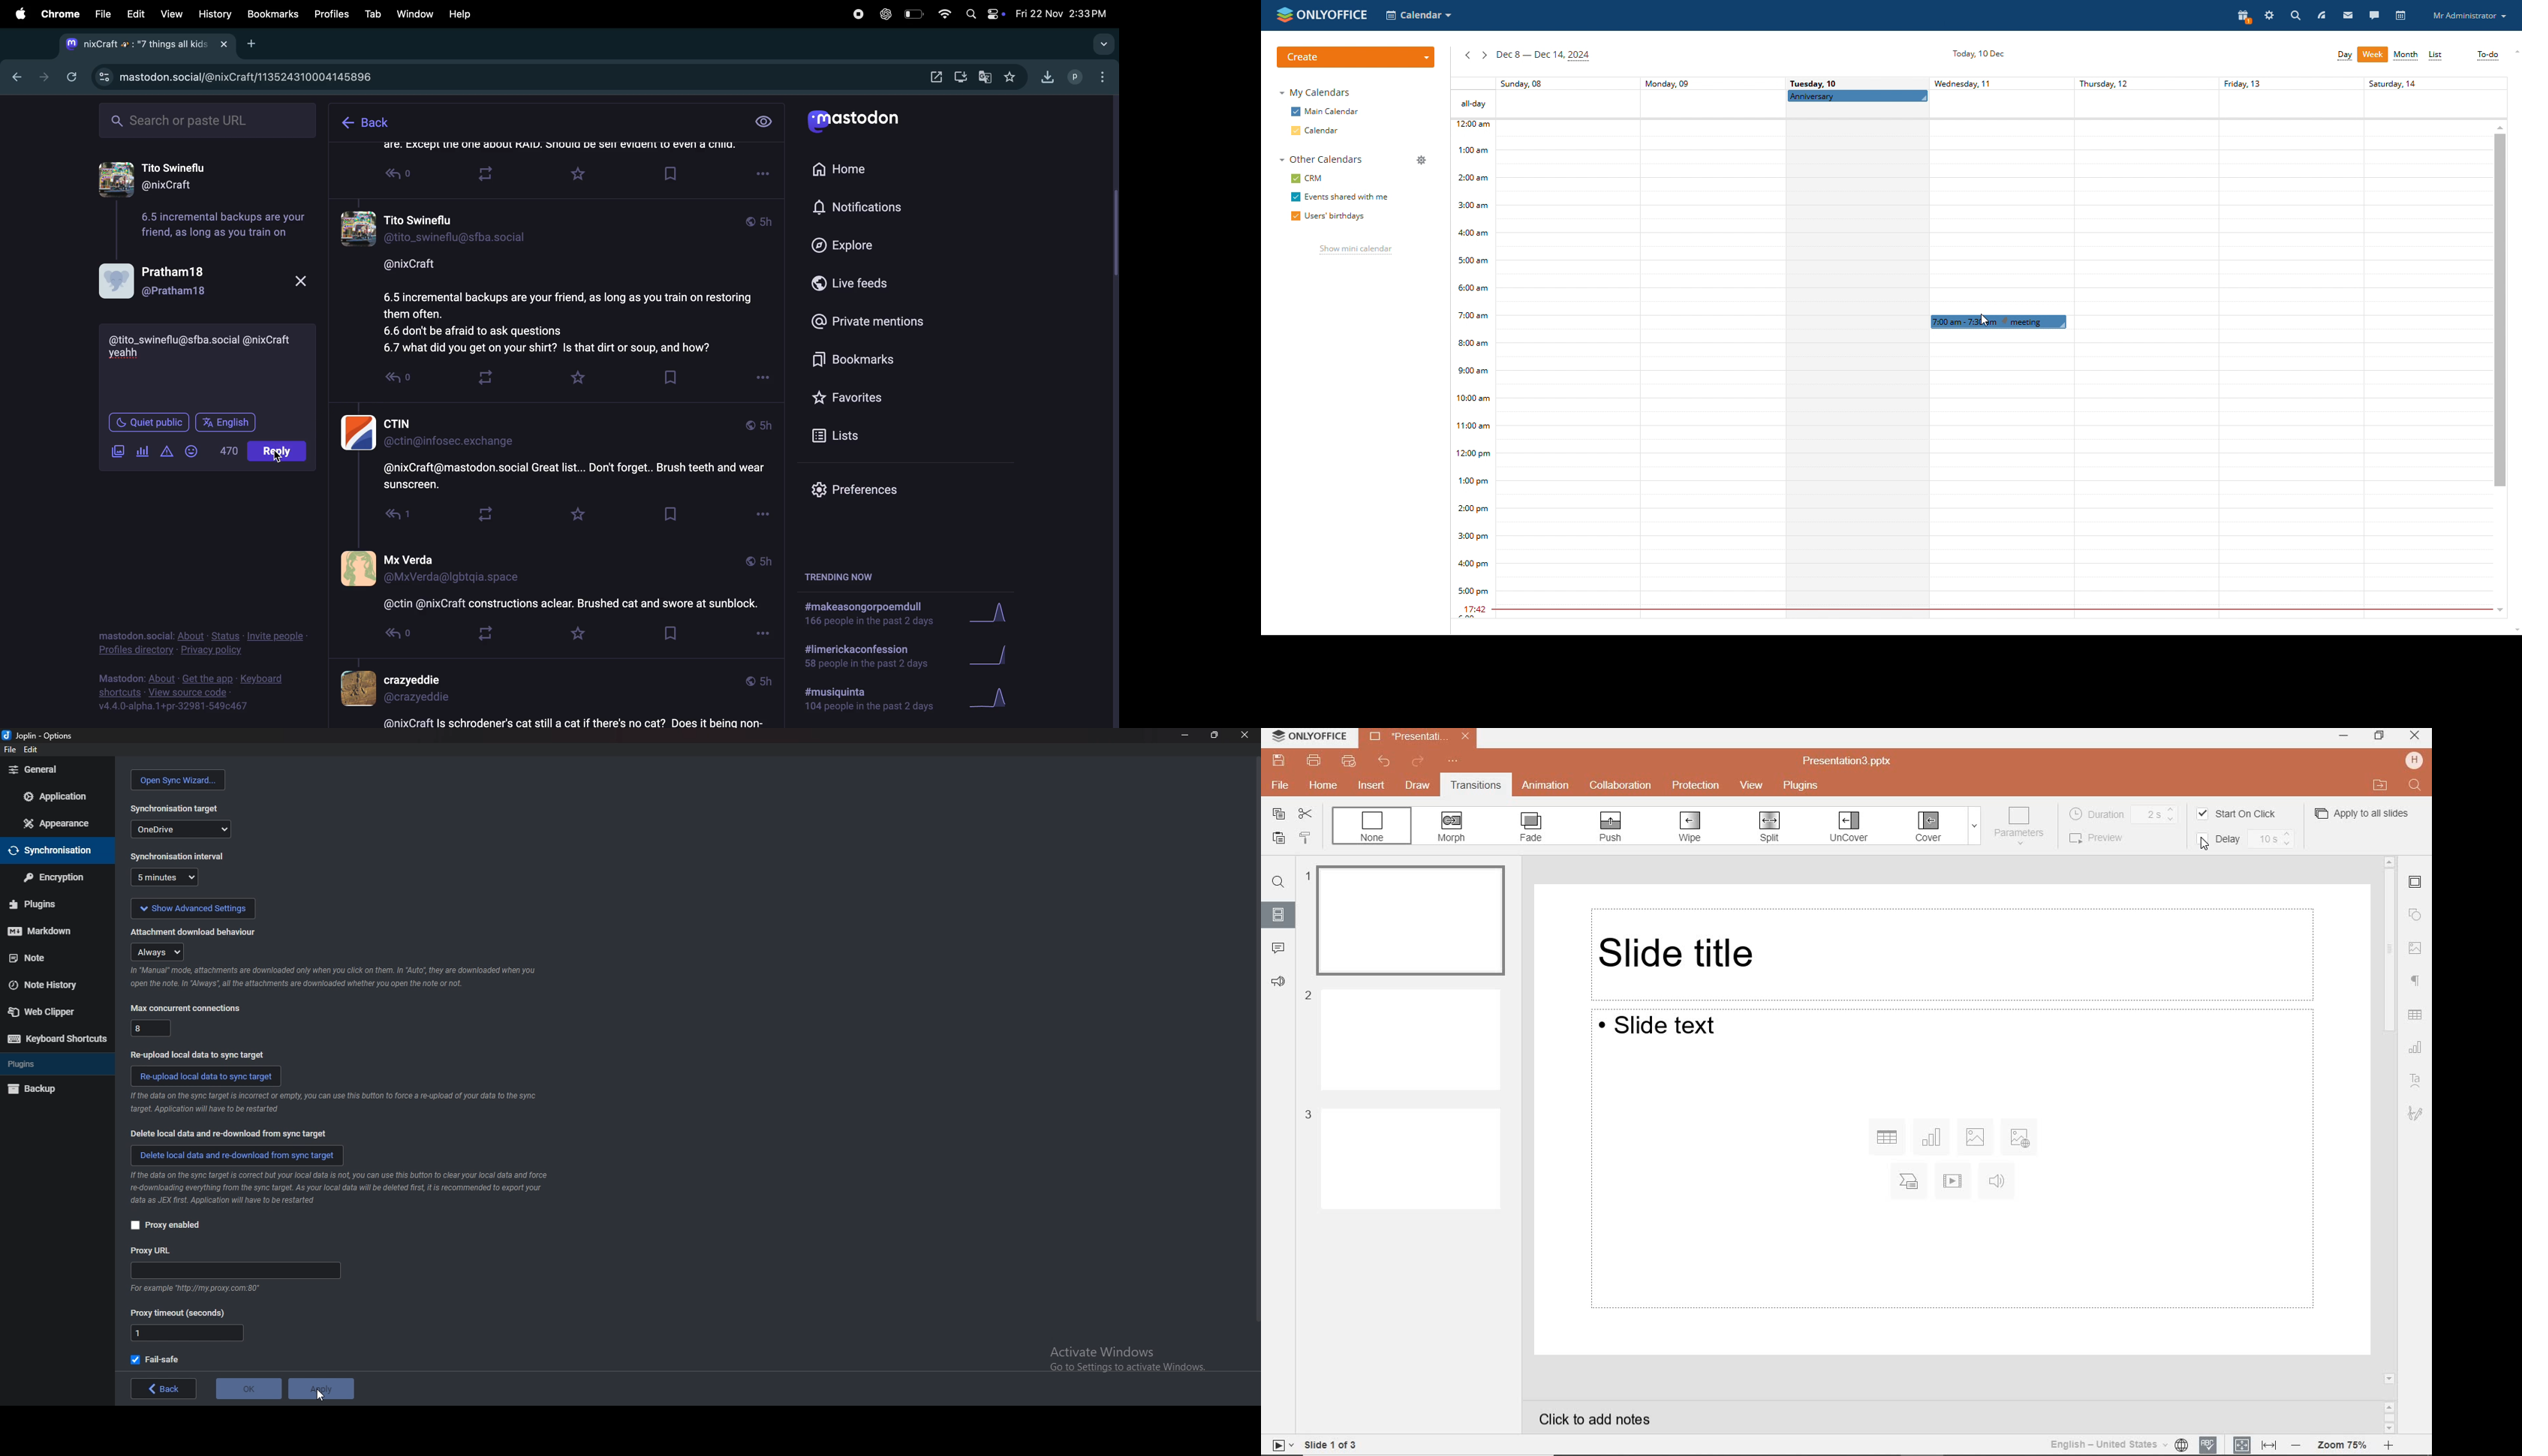  What do you see at coordinates (1698, 787) in the screenshot?
I see `protection` at bounding box center [1698, 787].